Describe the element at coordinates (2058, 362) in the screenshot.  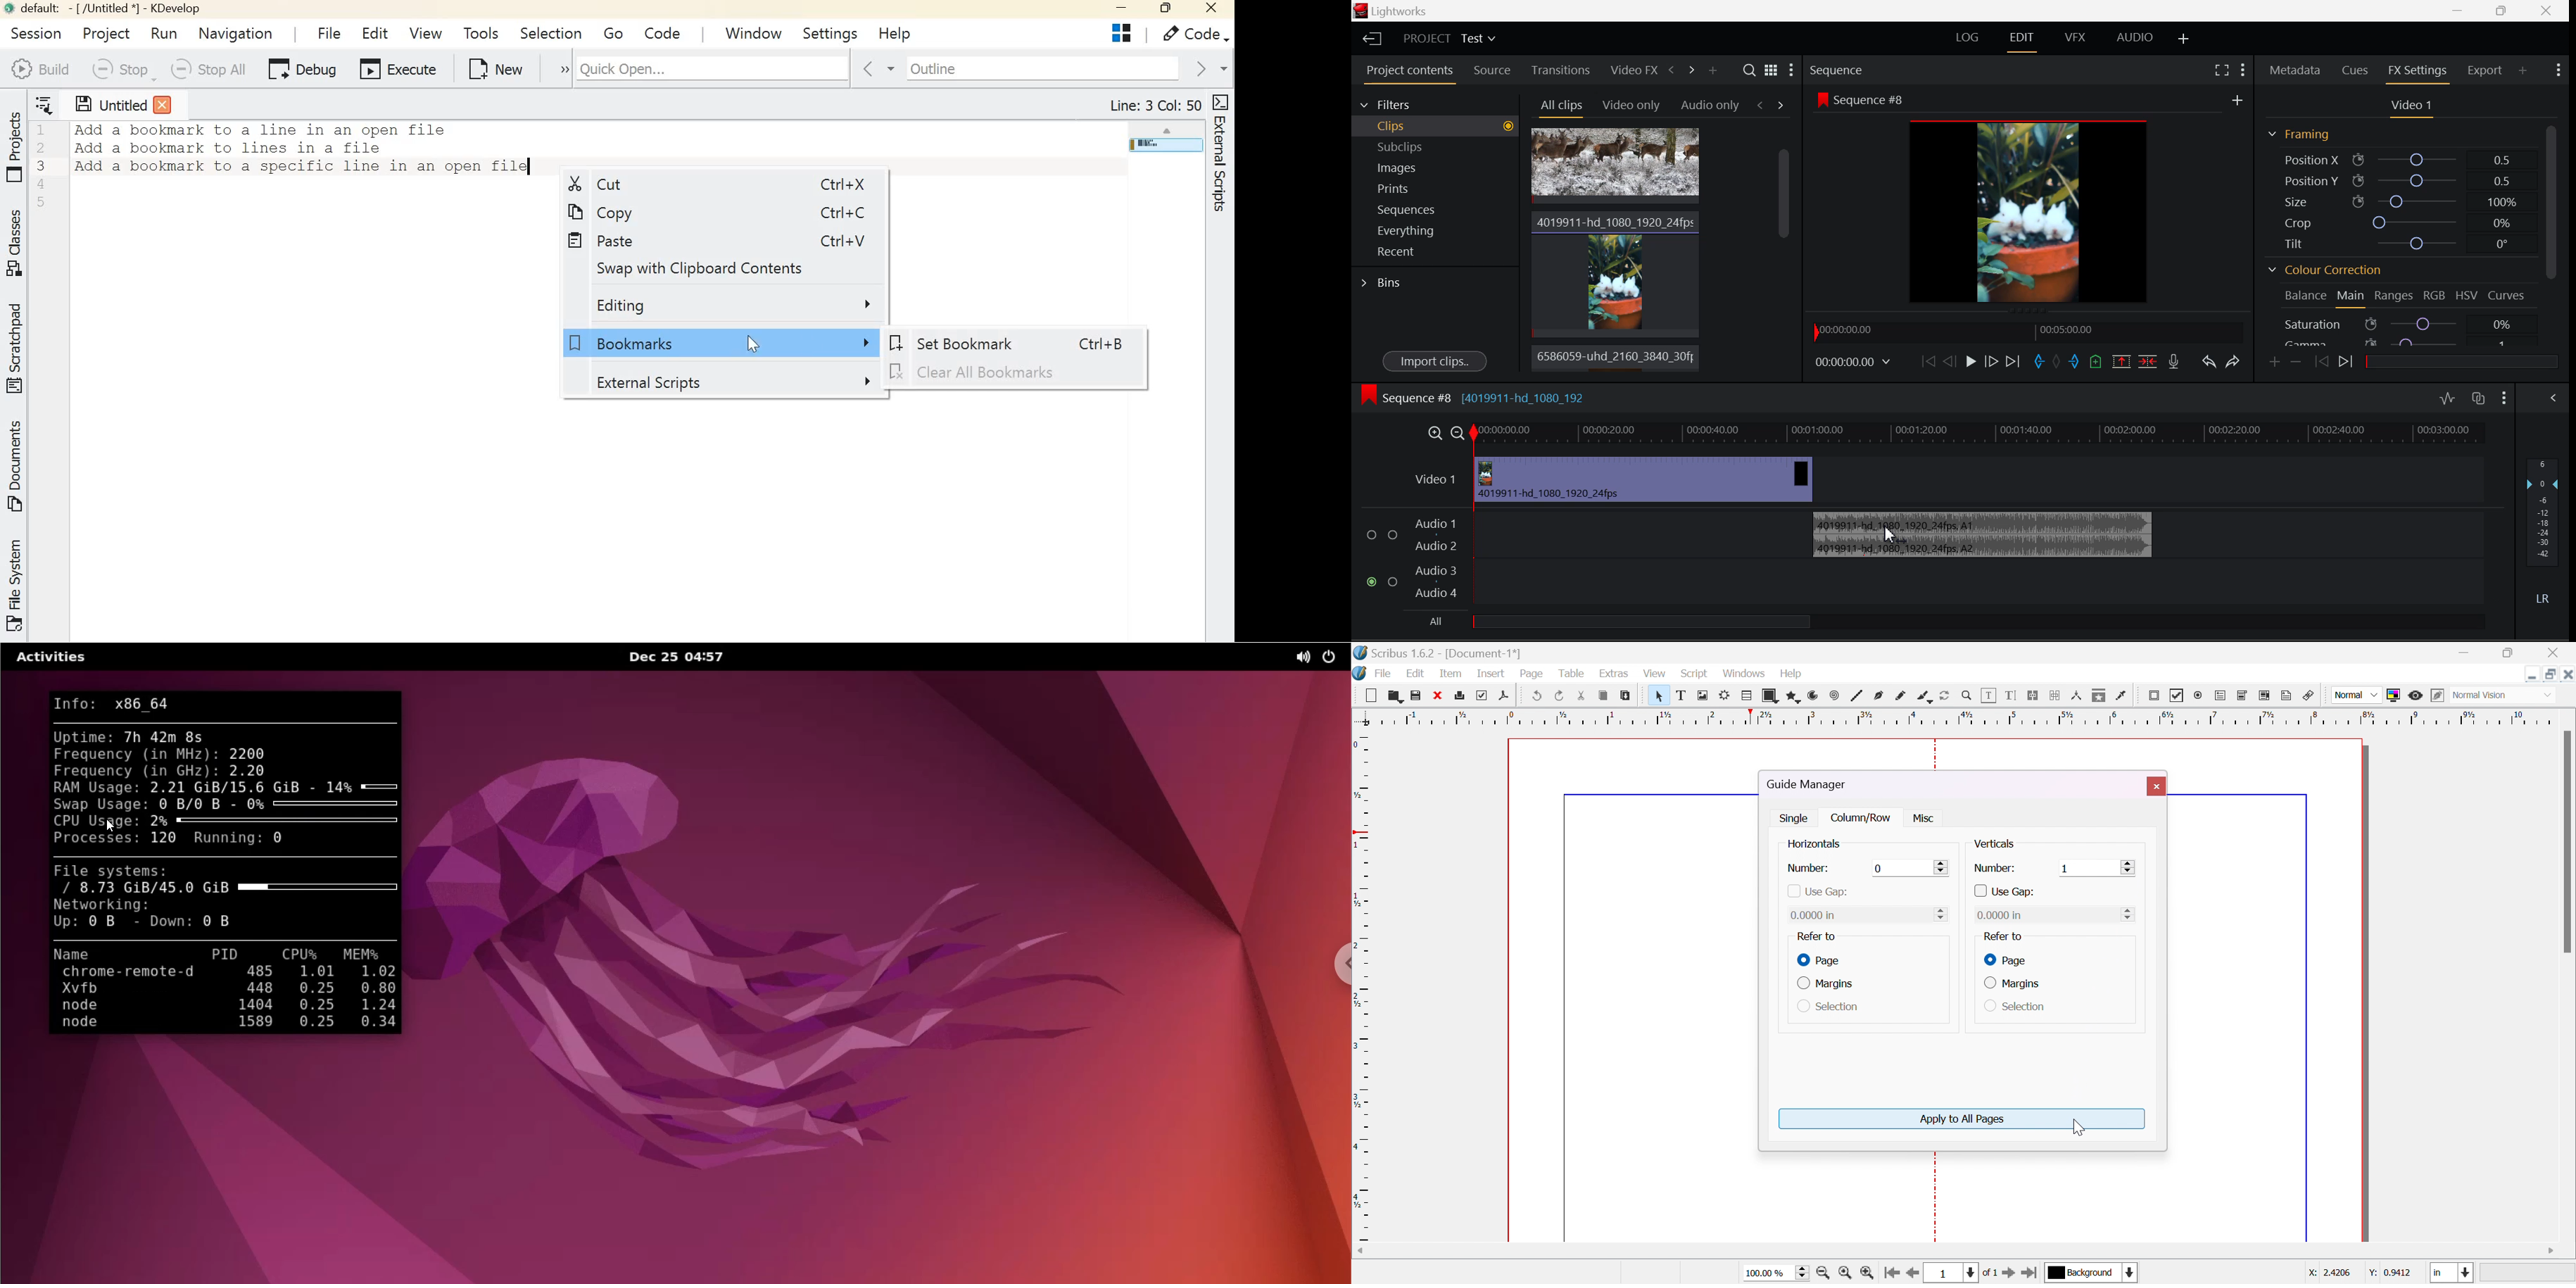
I see `Remove all marks` at that location.